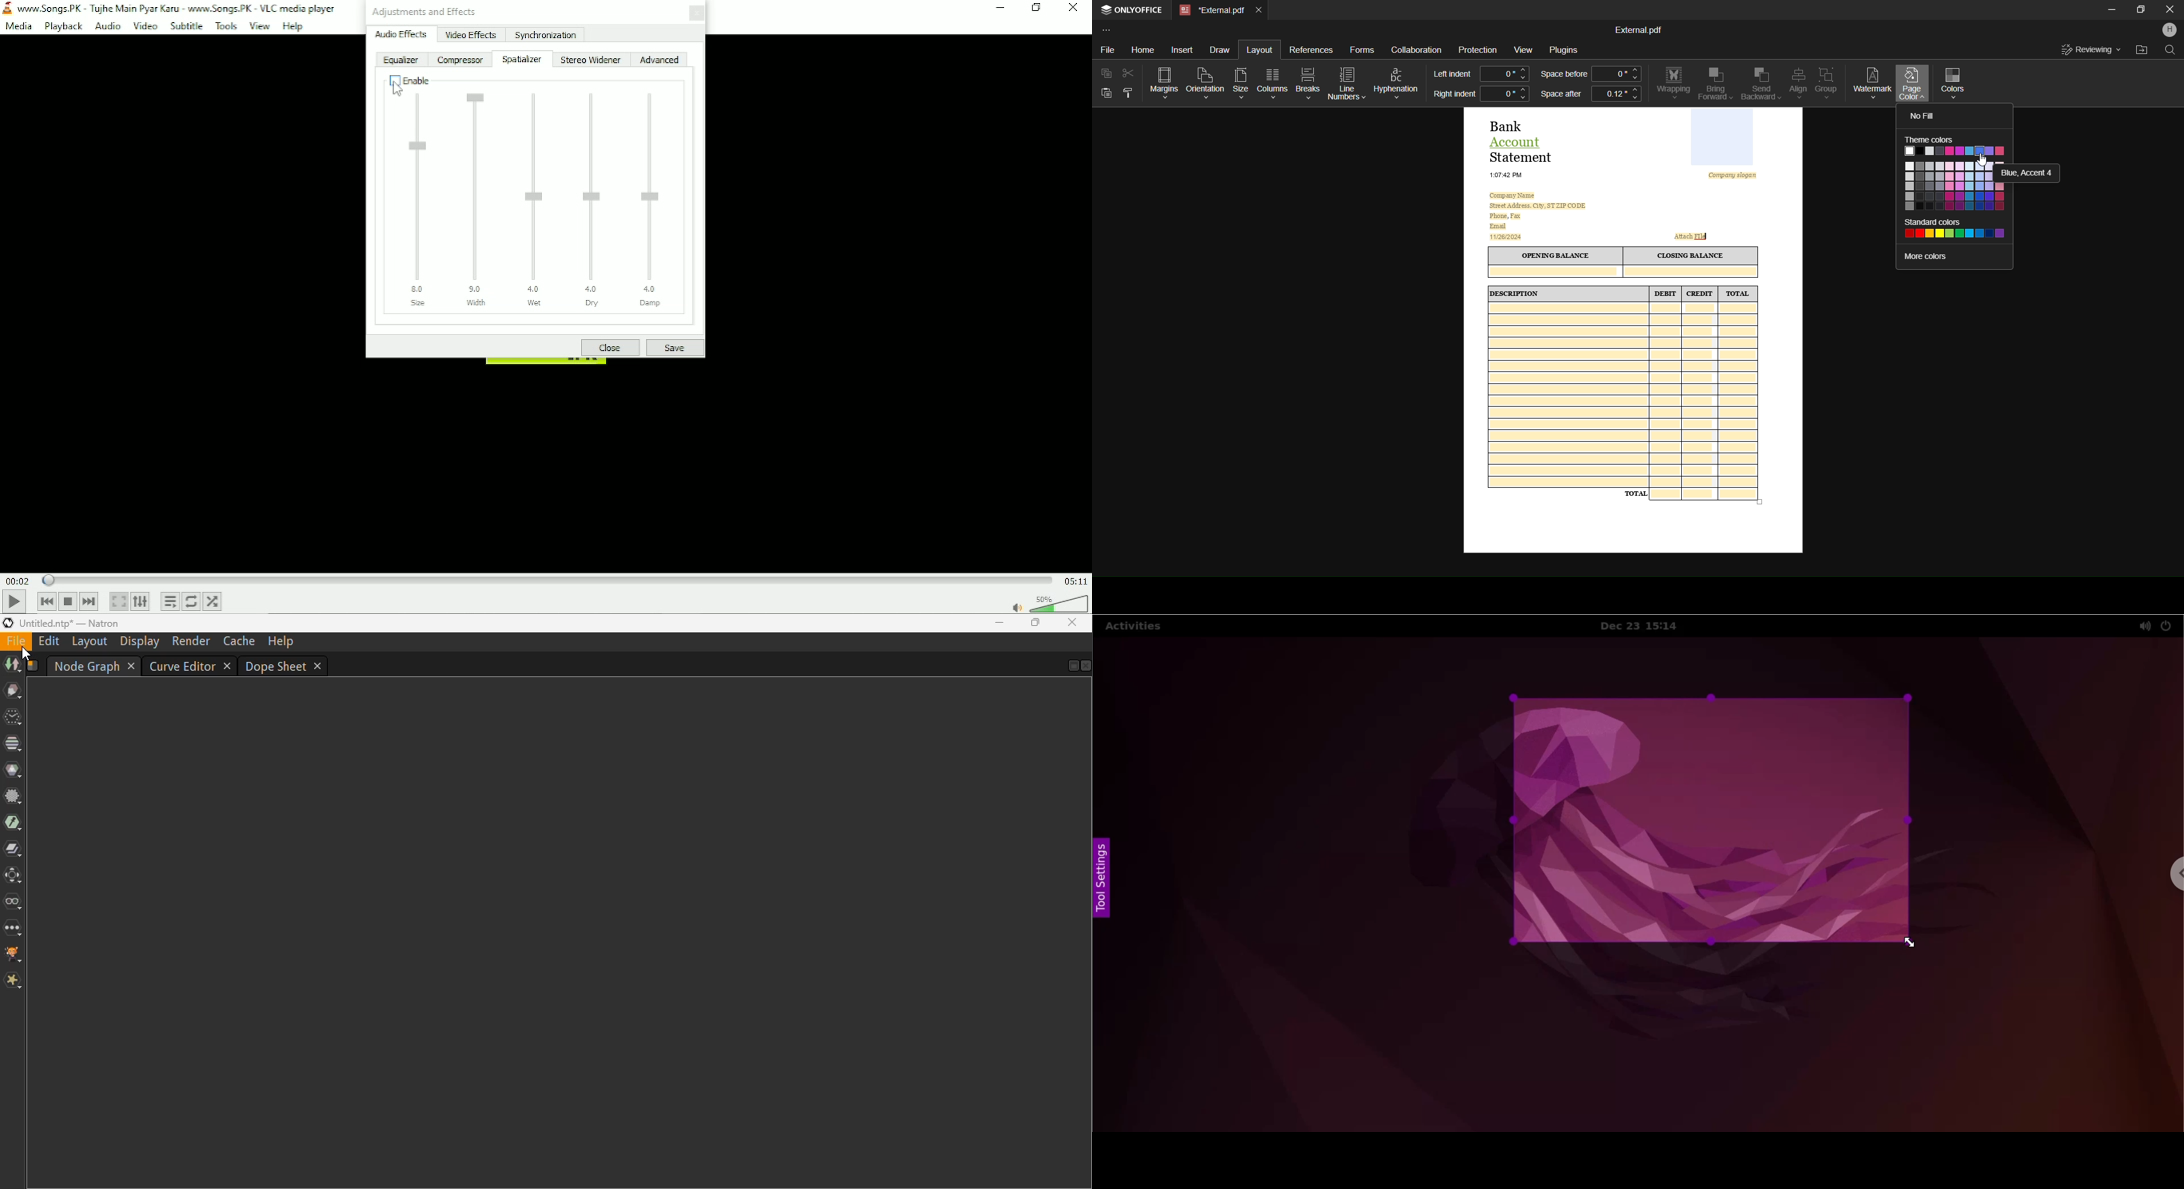 This screenshot has width=2184, height=1204. Describe the element at coordinates (1000, 9) in the screenshot. I see `Minimize` at that location.